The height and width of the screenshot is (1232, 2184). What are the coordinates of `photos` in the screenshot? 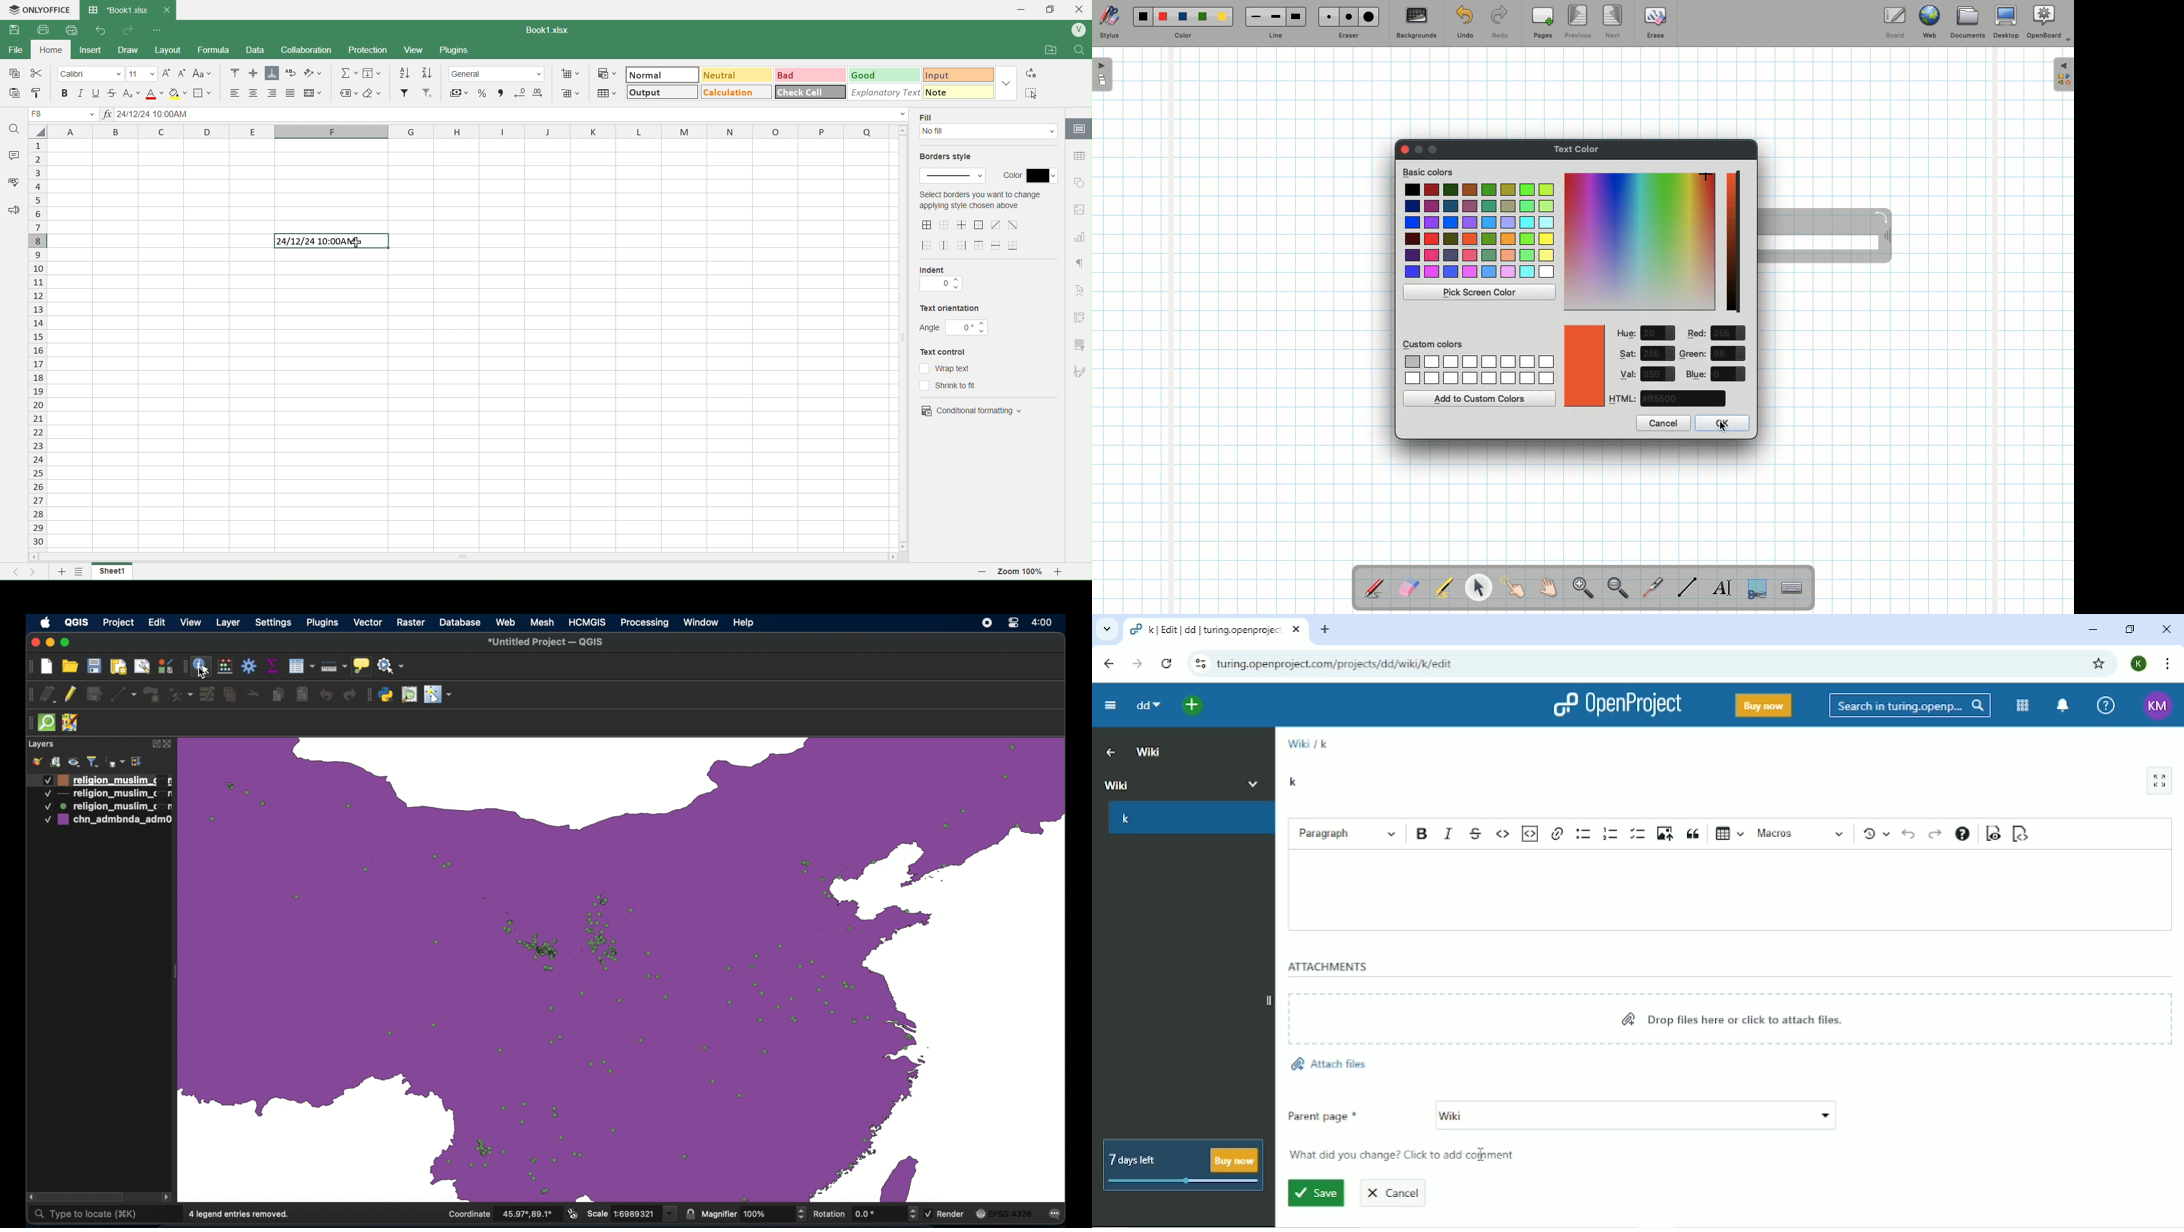 It's located at (1079, 210).